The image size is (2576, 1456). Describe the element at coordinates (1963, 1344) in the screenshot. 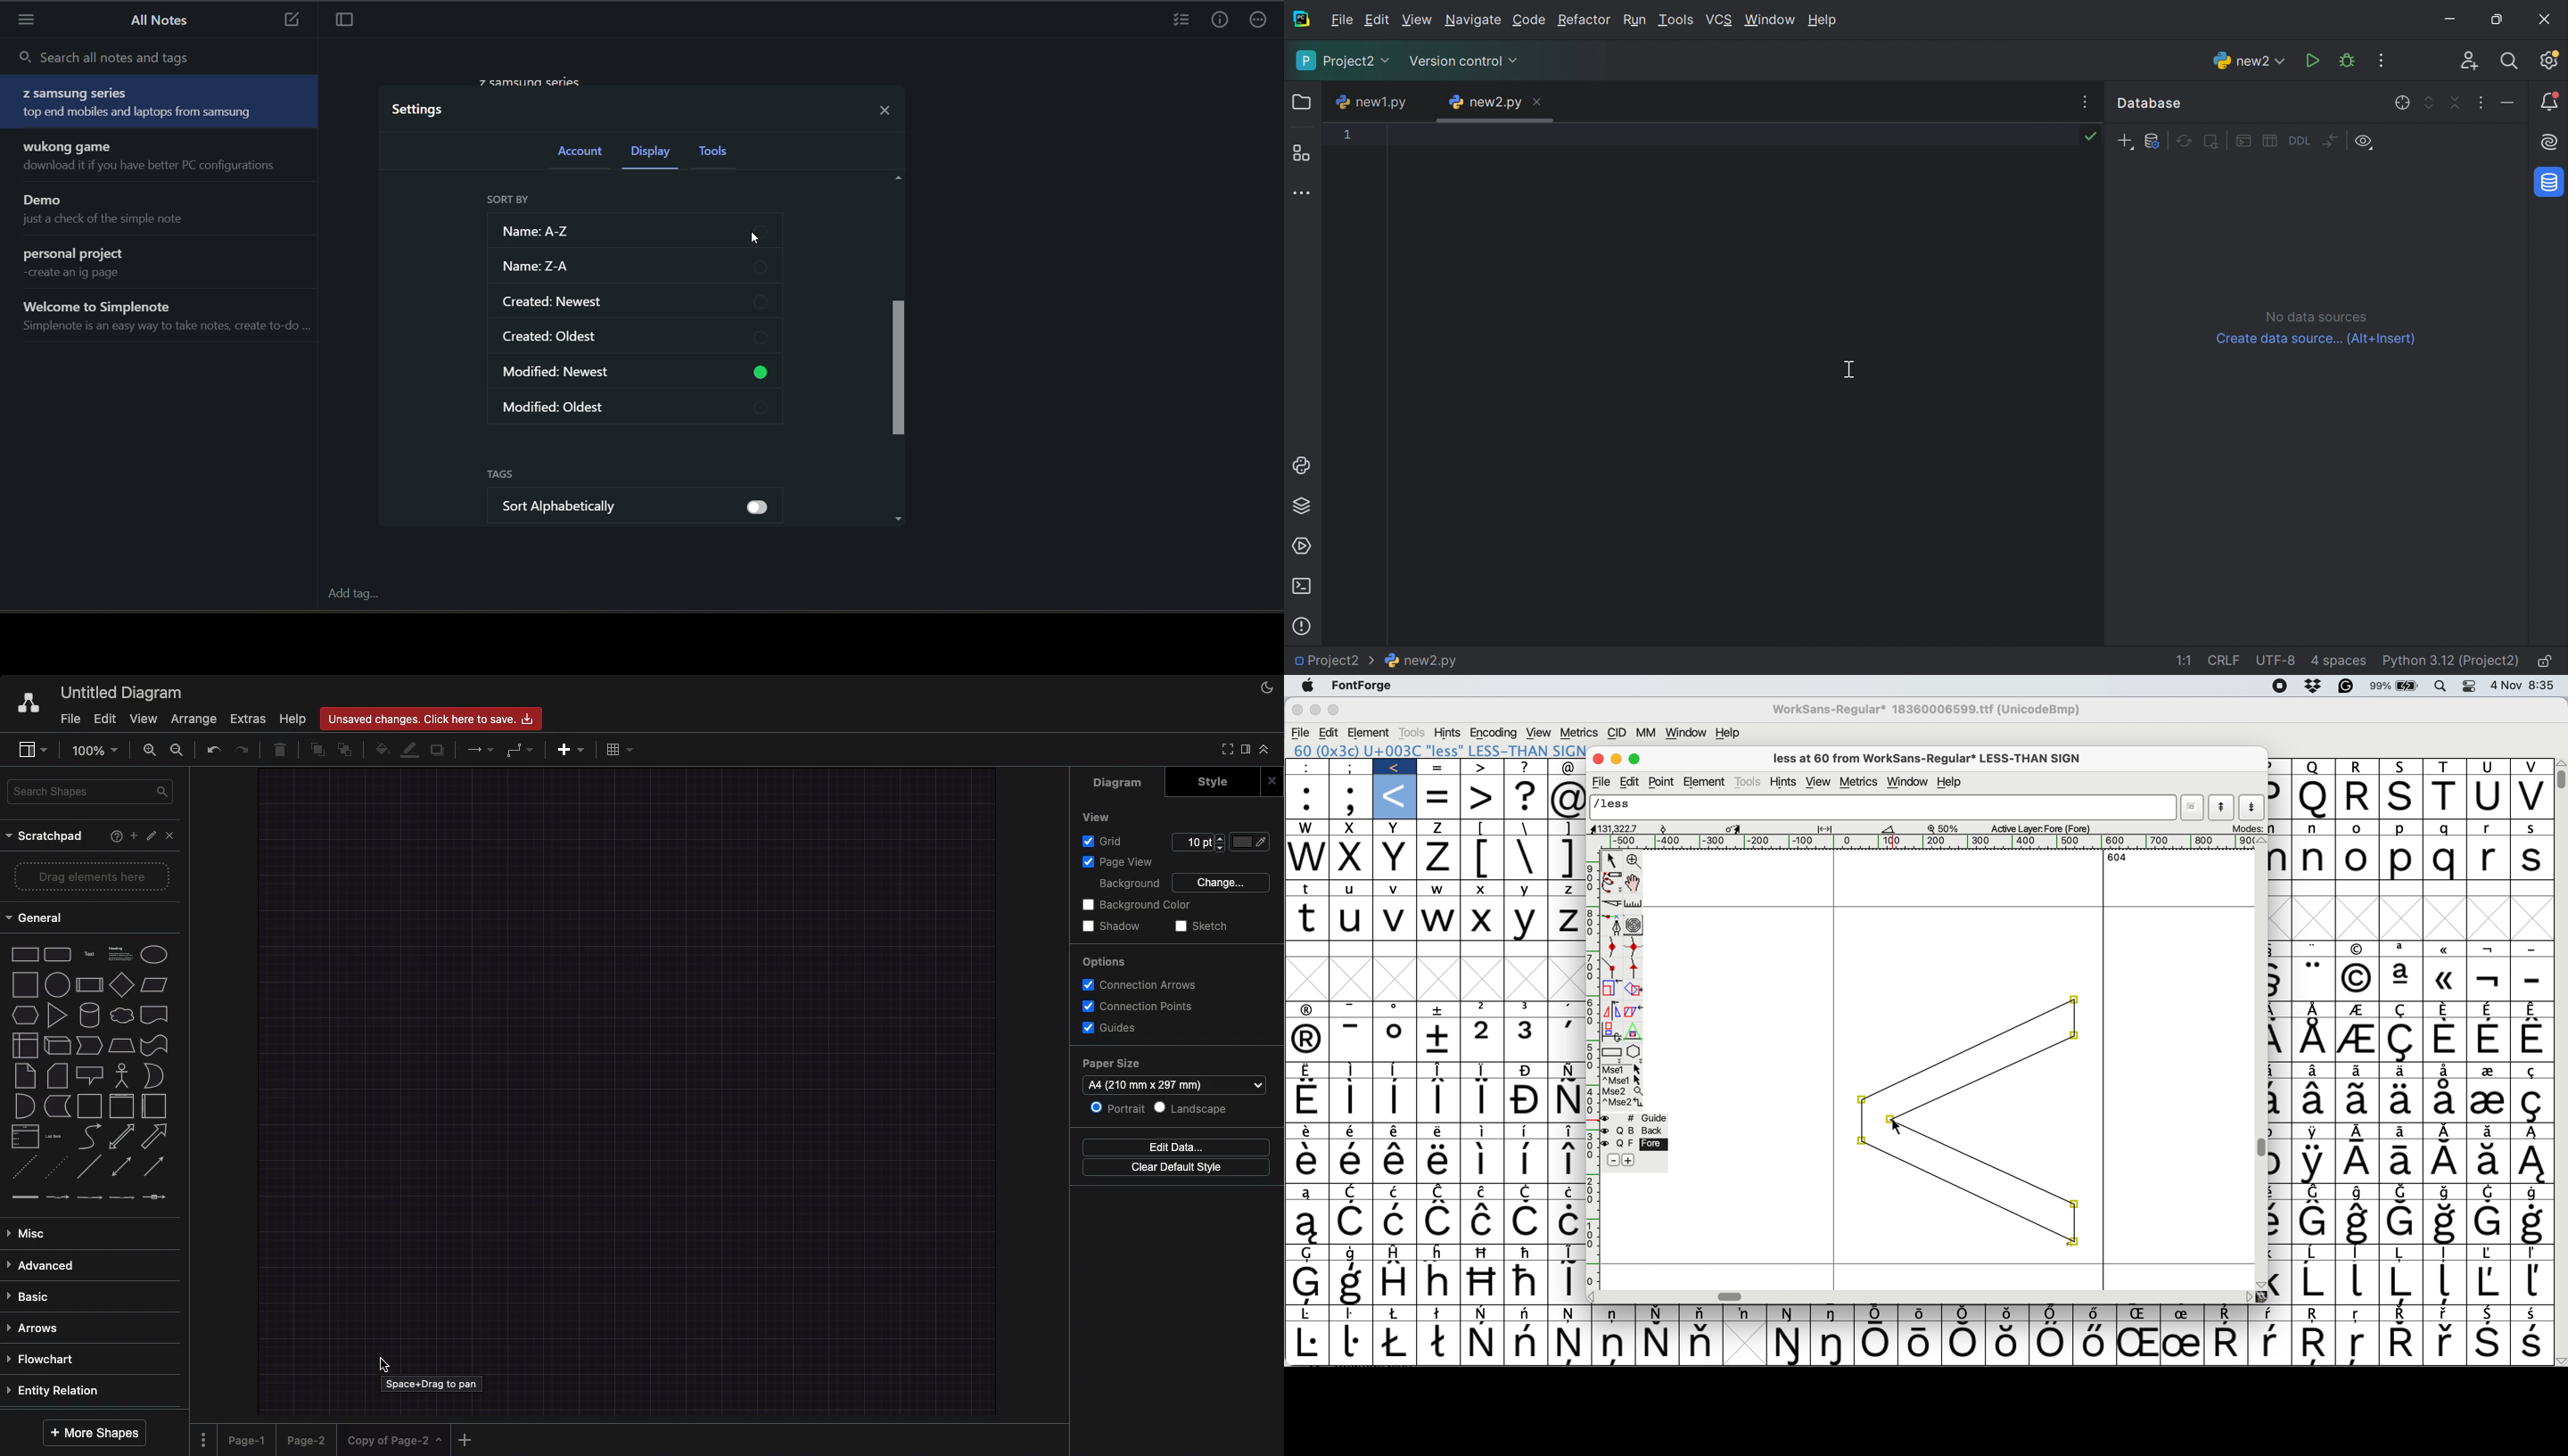

I see `Symbol` at that location.